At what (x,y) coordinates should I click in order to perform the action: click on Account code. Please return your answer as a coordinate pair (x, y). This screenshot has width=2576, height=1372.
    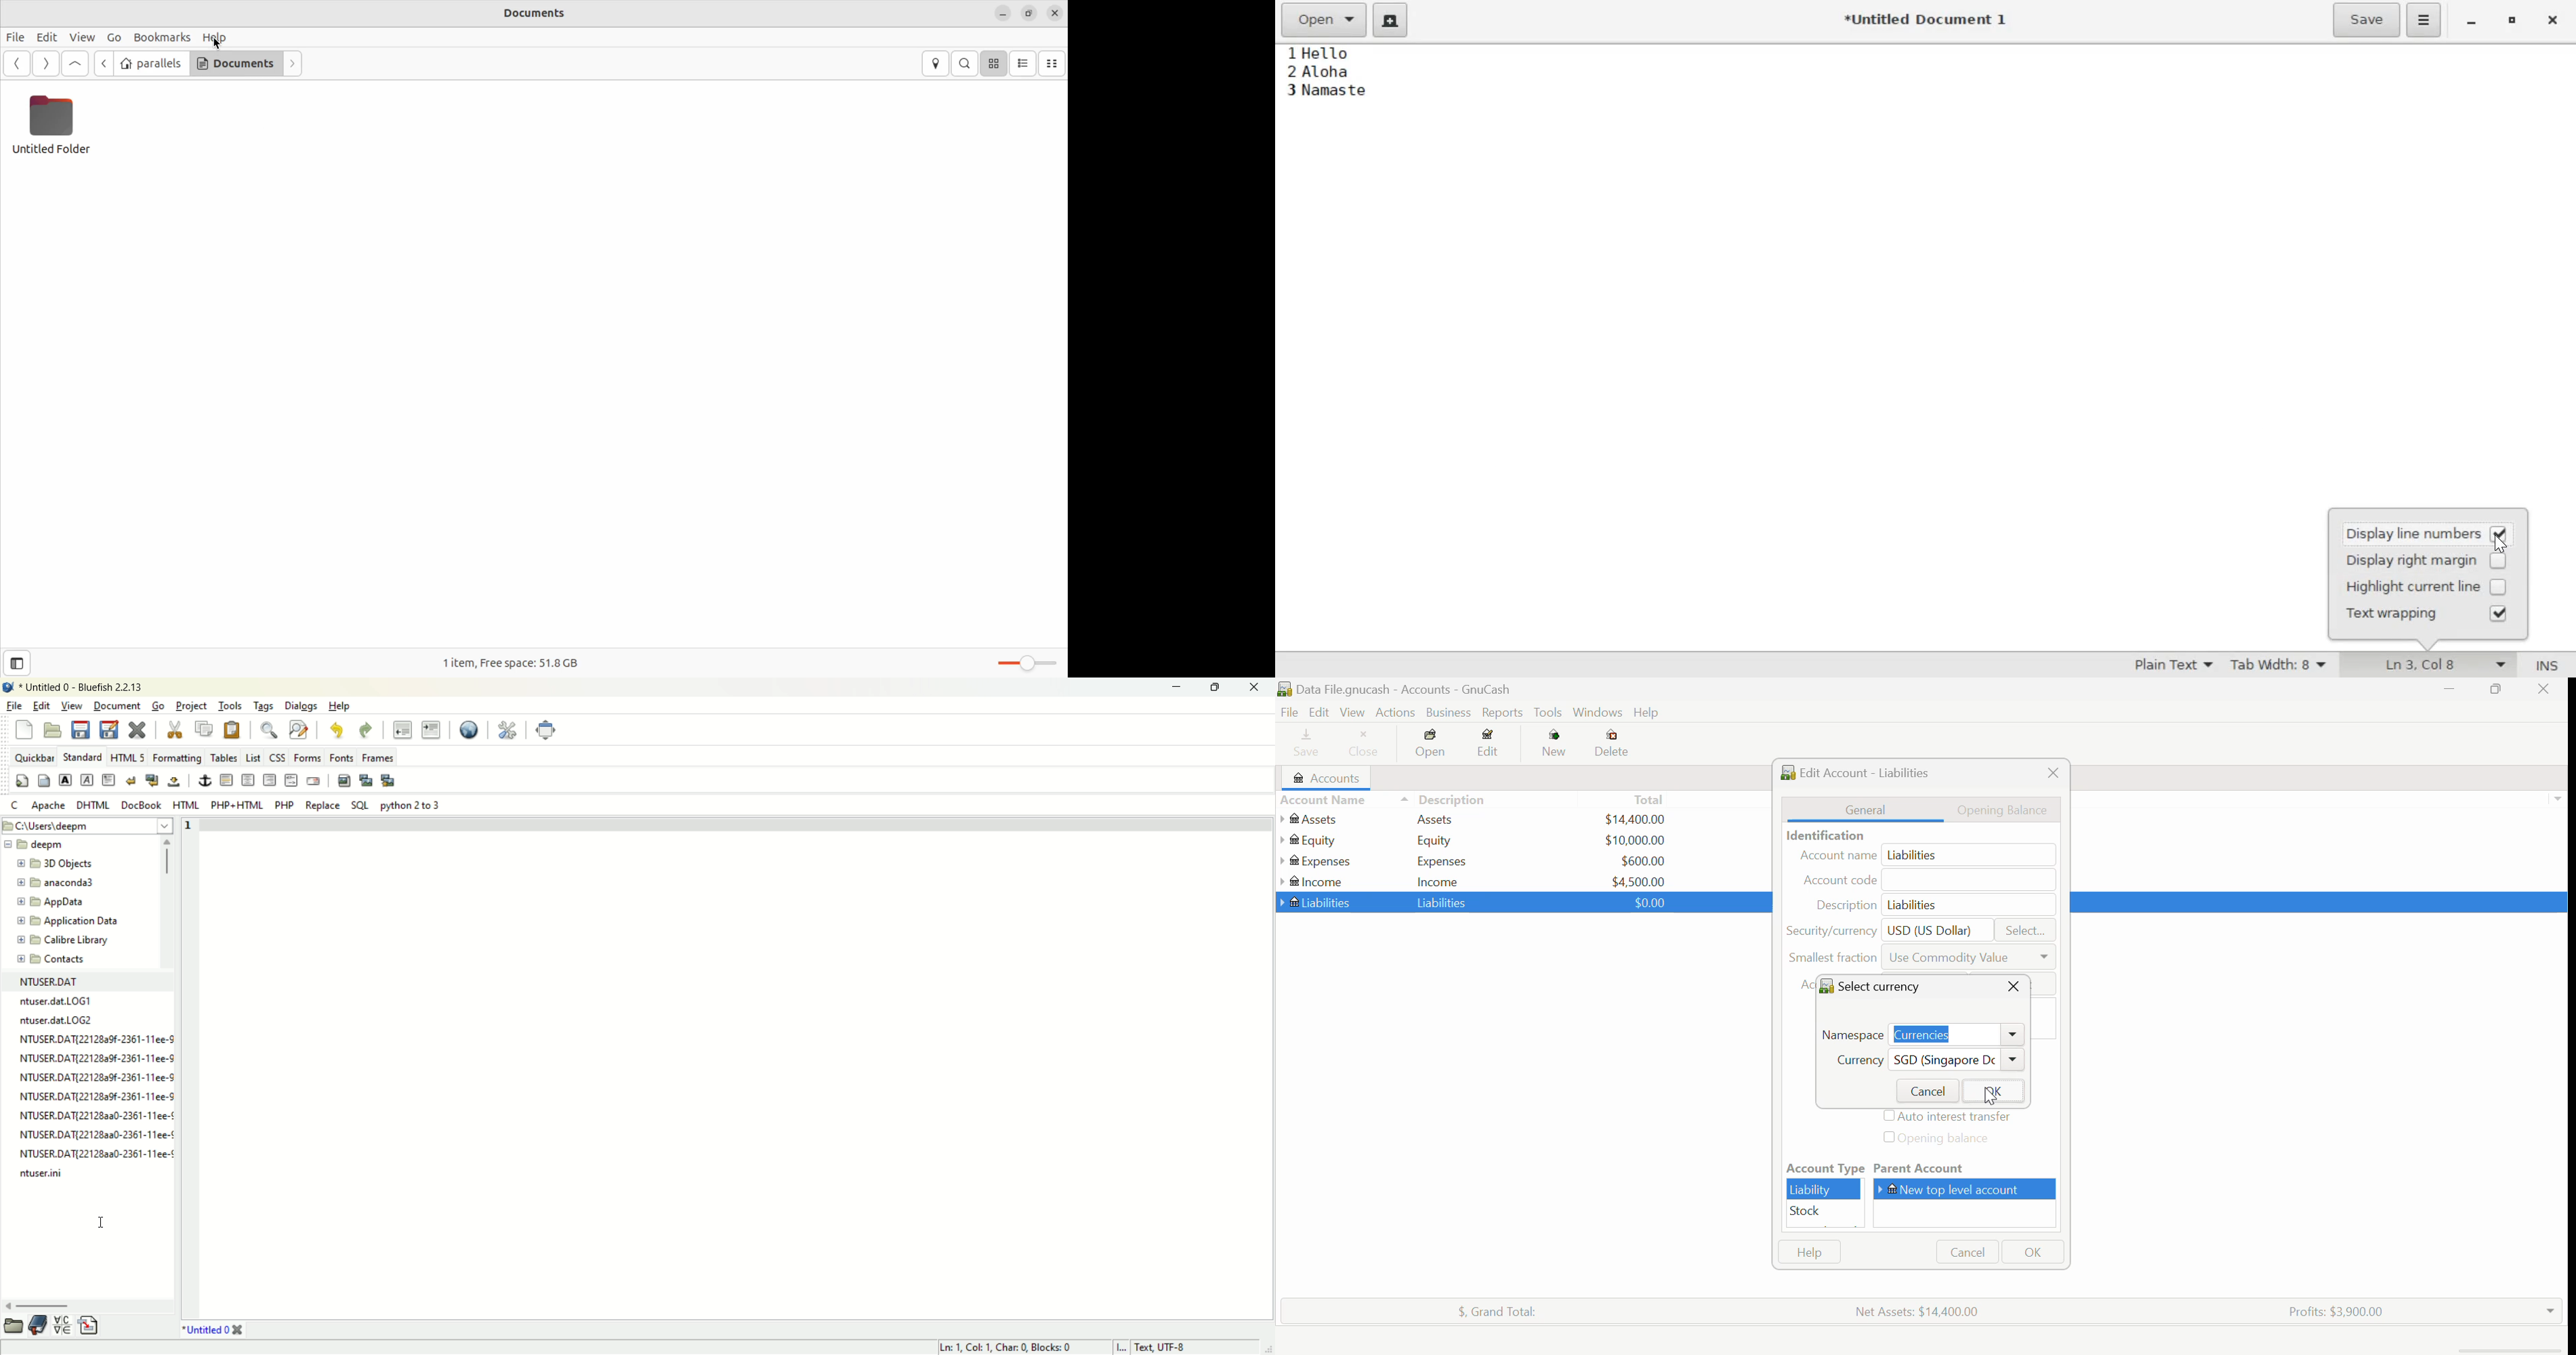
    Looking at the image, I should click on (1931, 881).